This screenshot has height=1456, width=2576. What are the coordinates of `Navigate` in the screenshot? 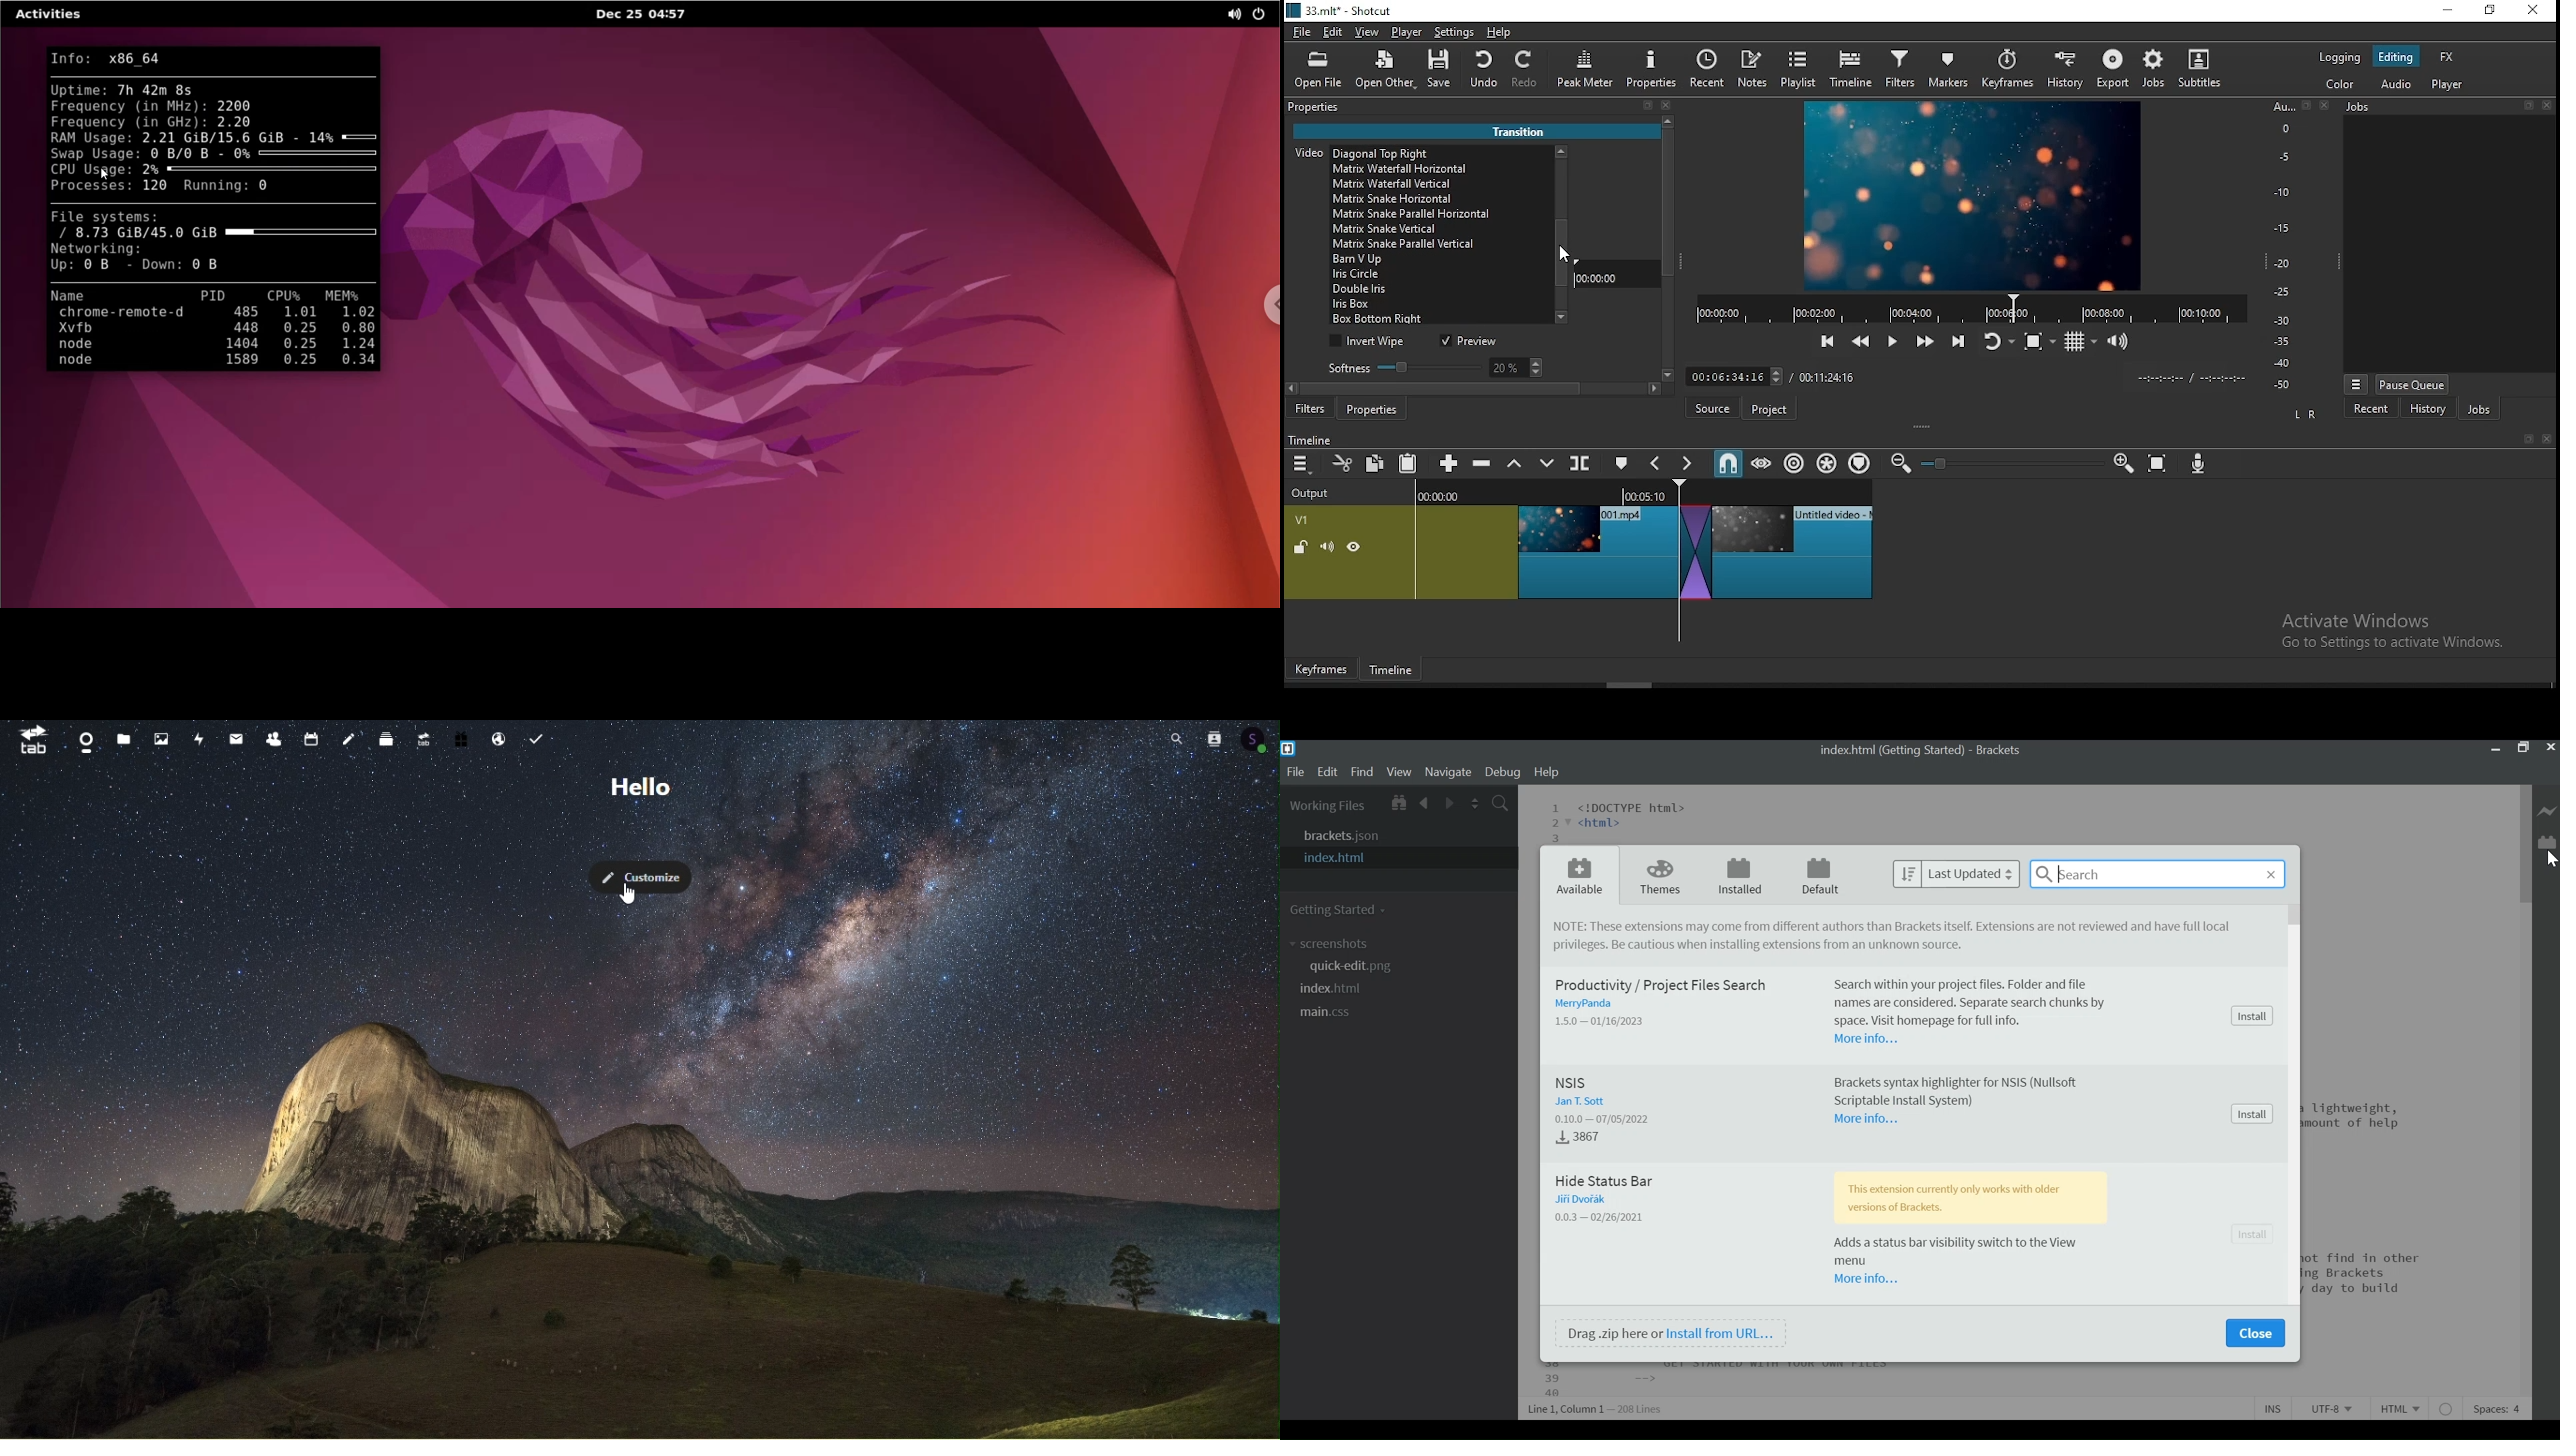 It's located at (1449, 773).